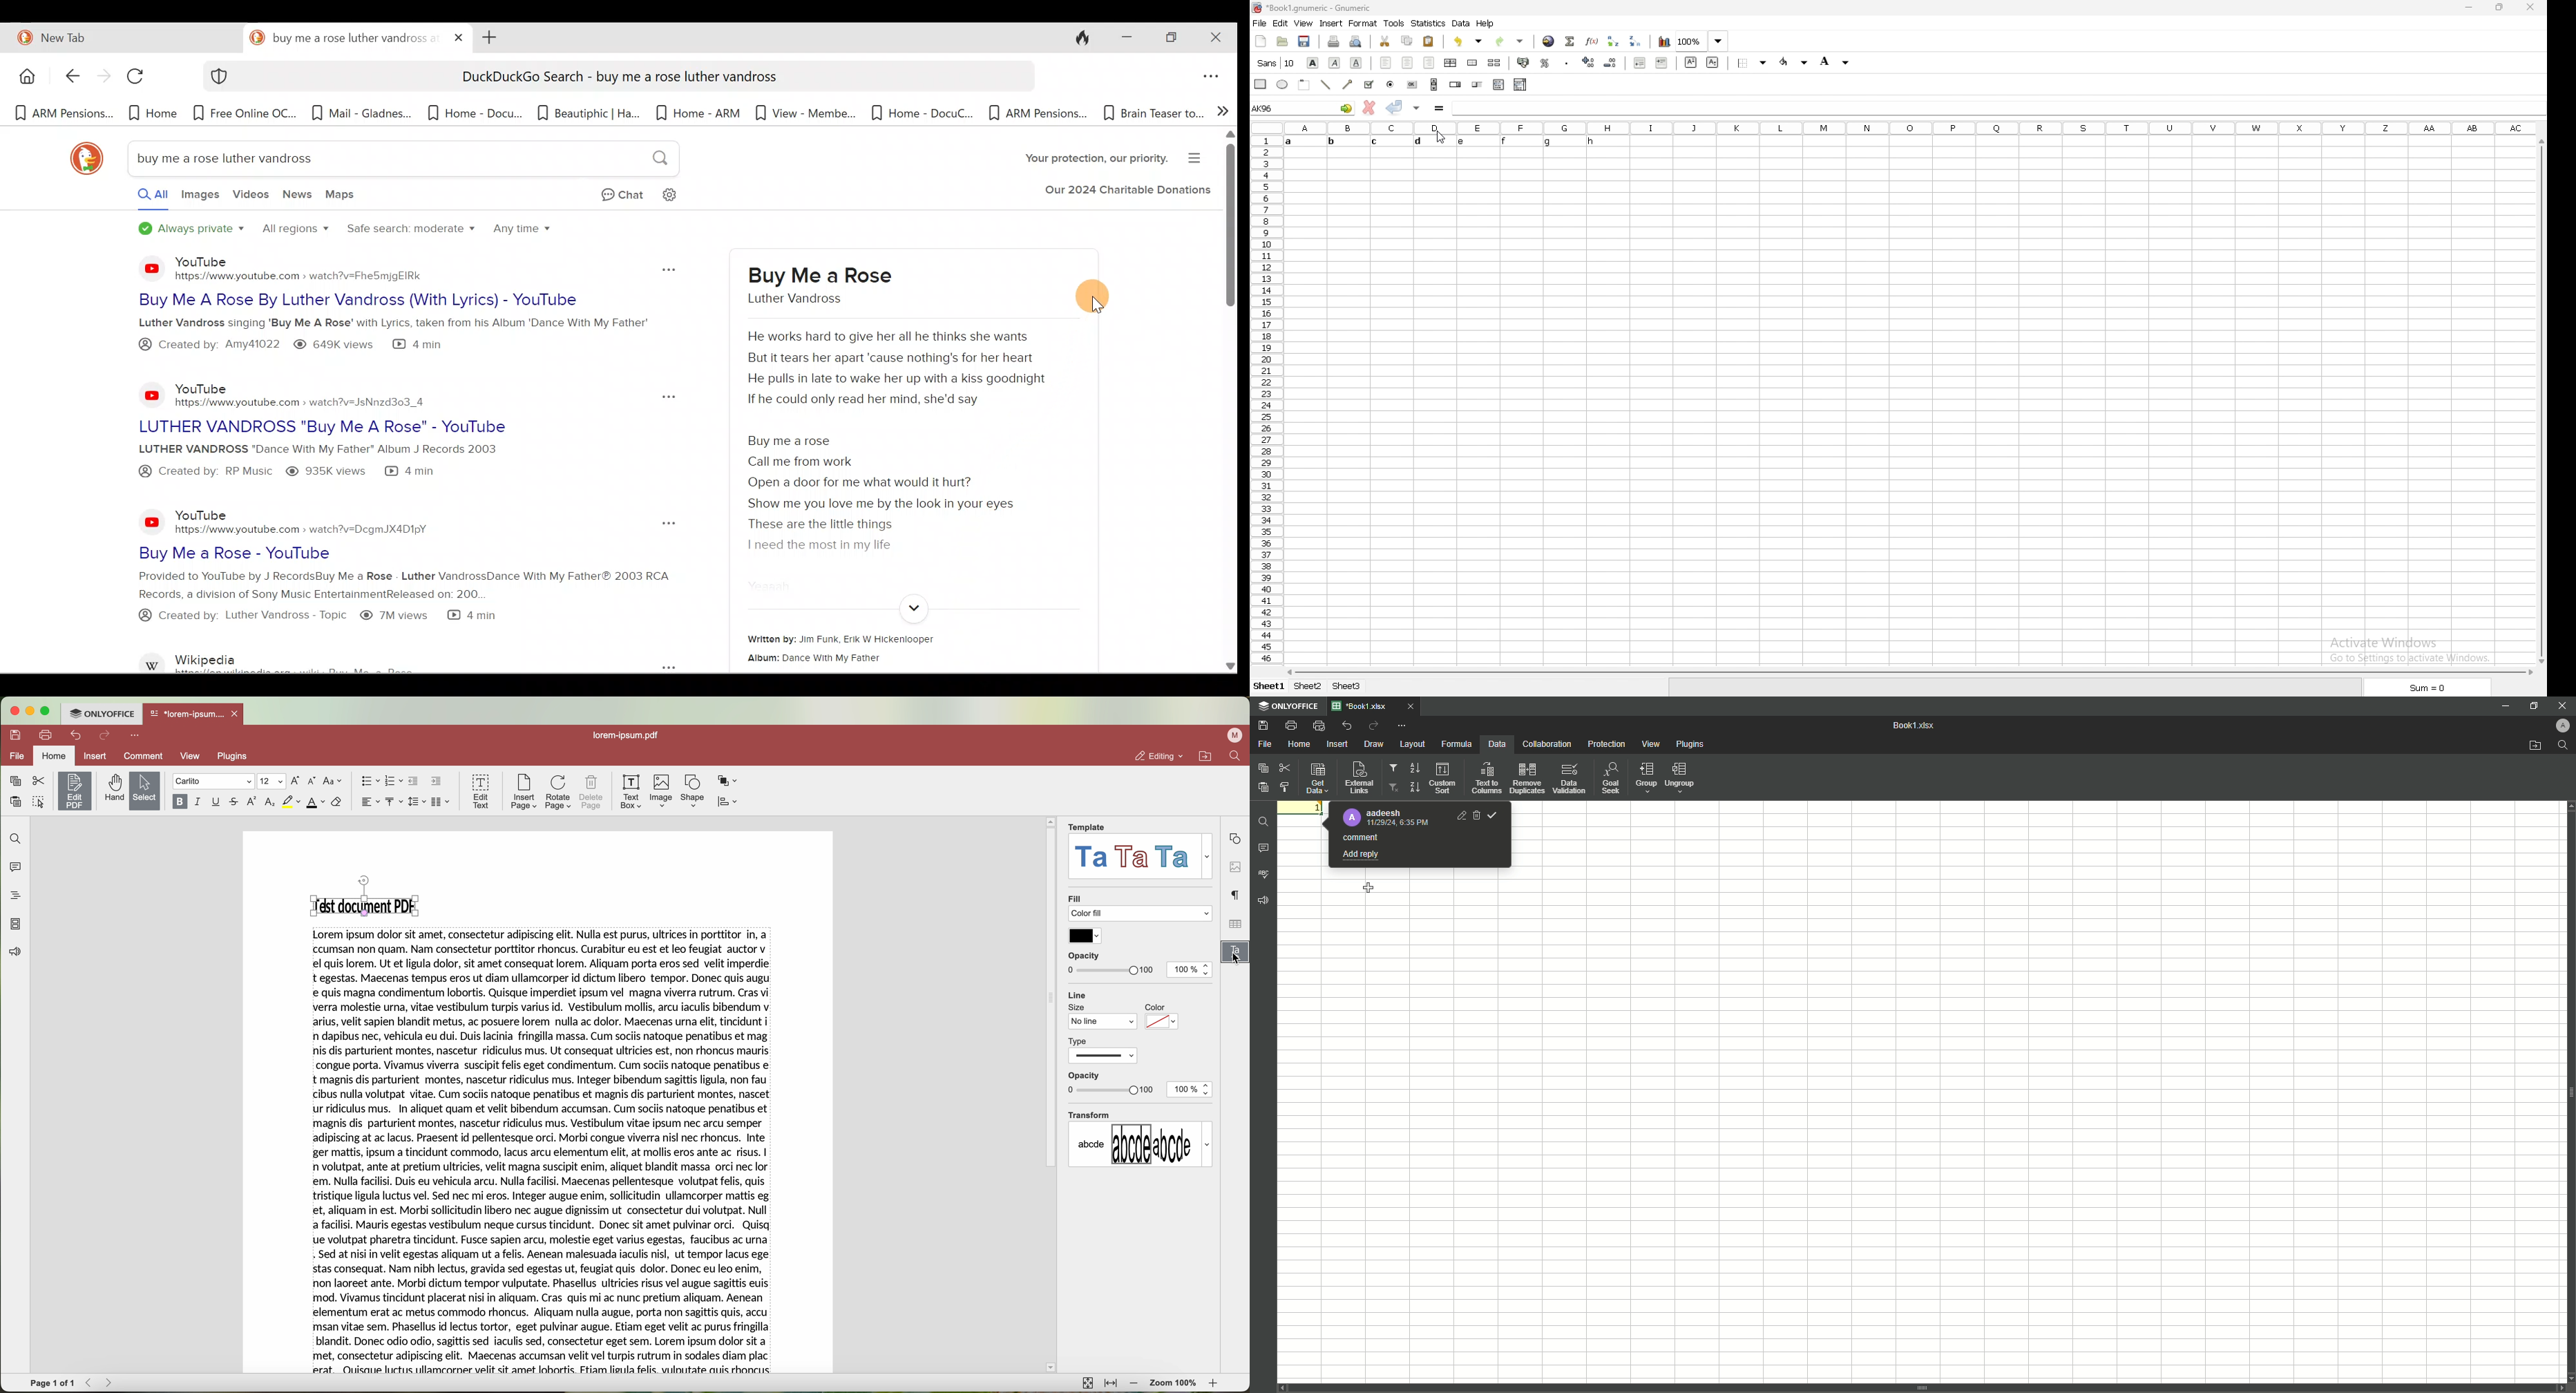  I want to click on Cut, so click(1284, 766).